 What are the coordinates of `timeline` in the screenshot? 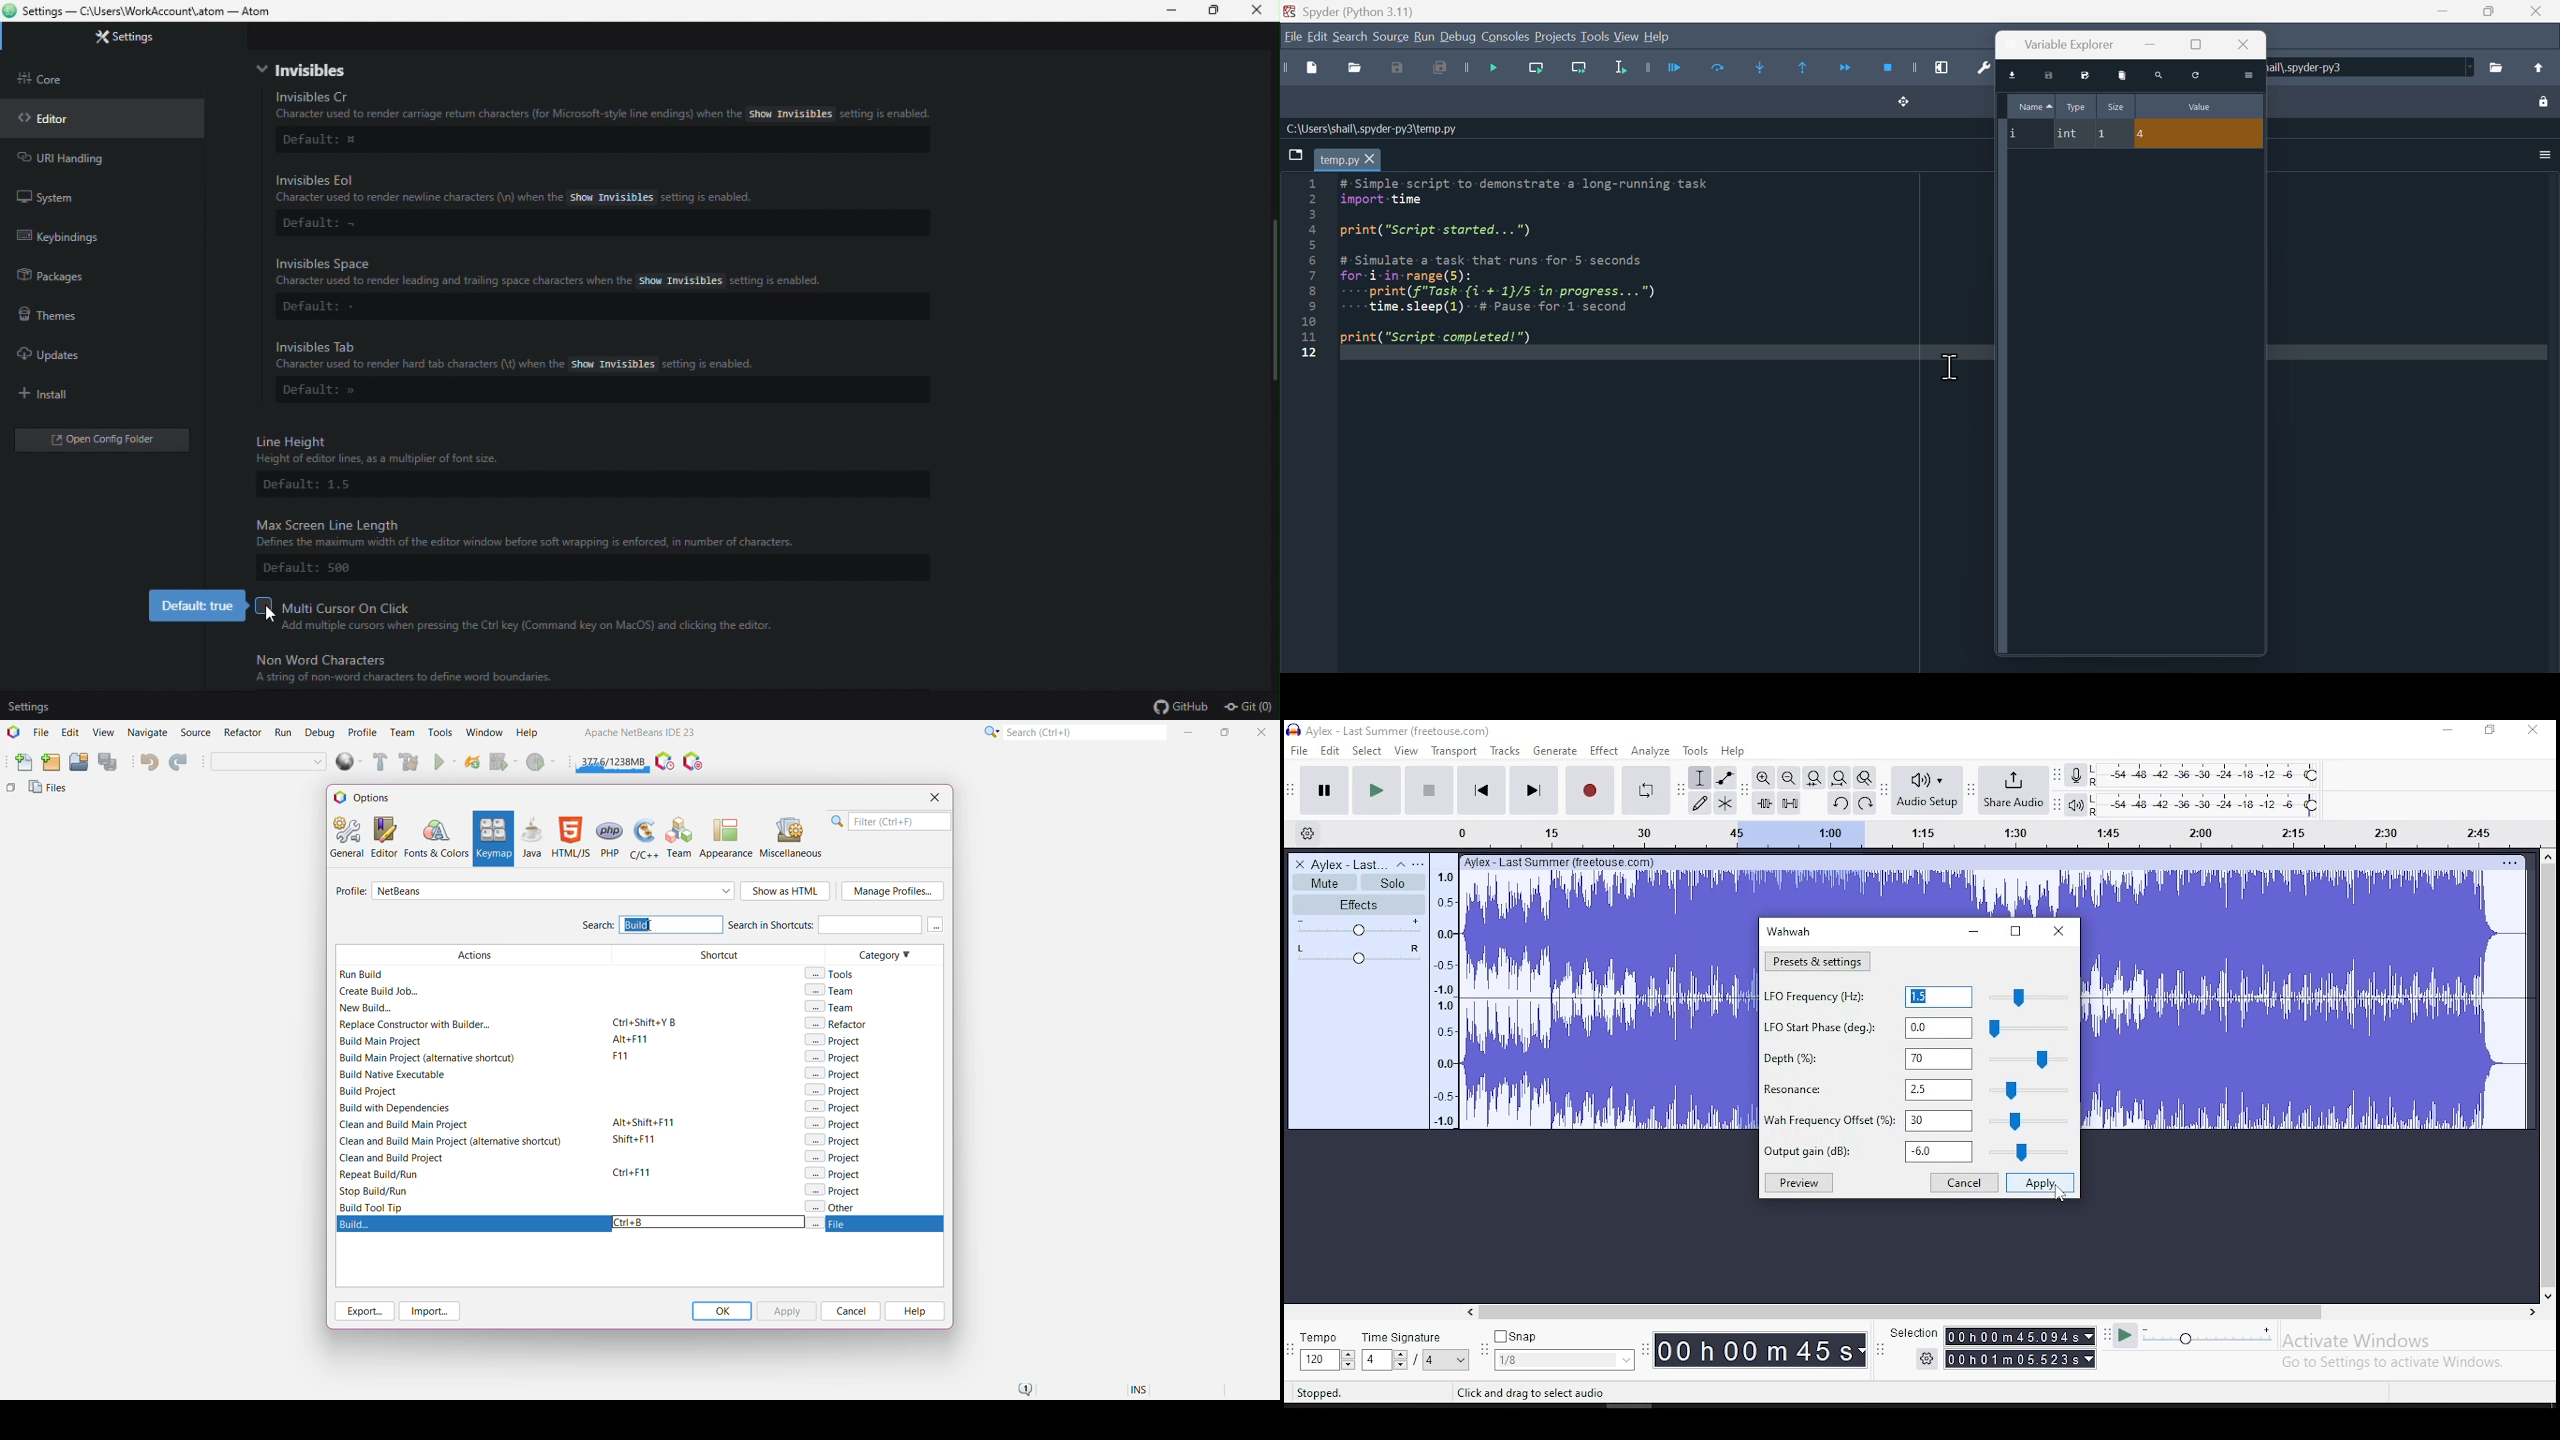 It's located at (1980, 831).